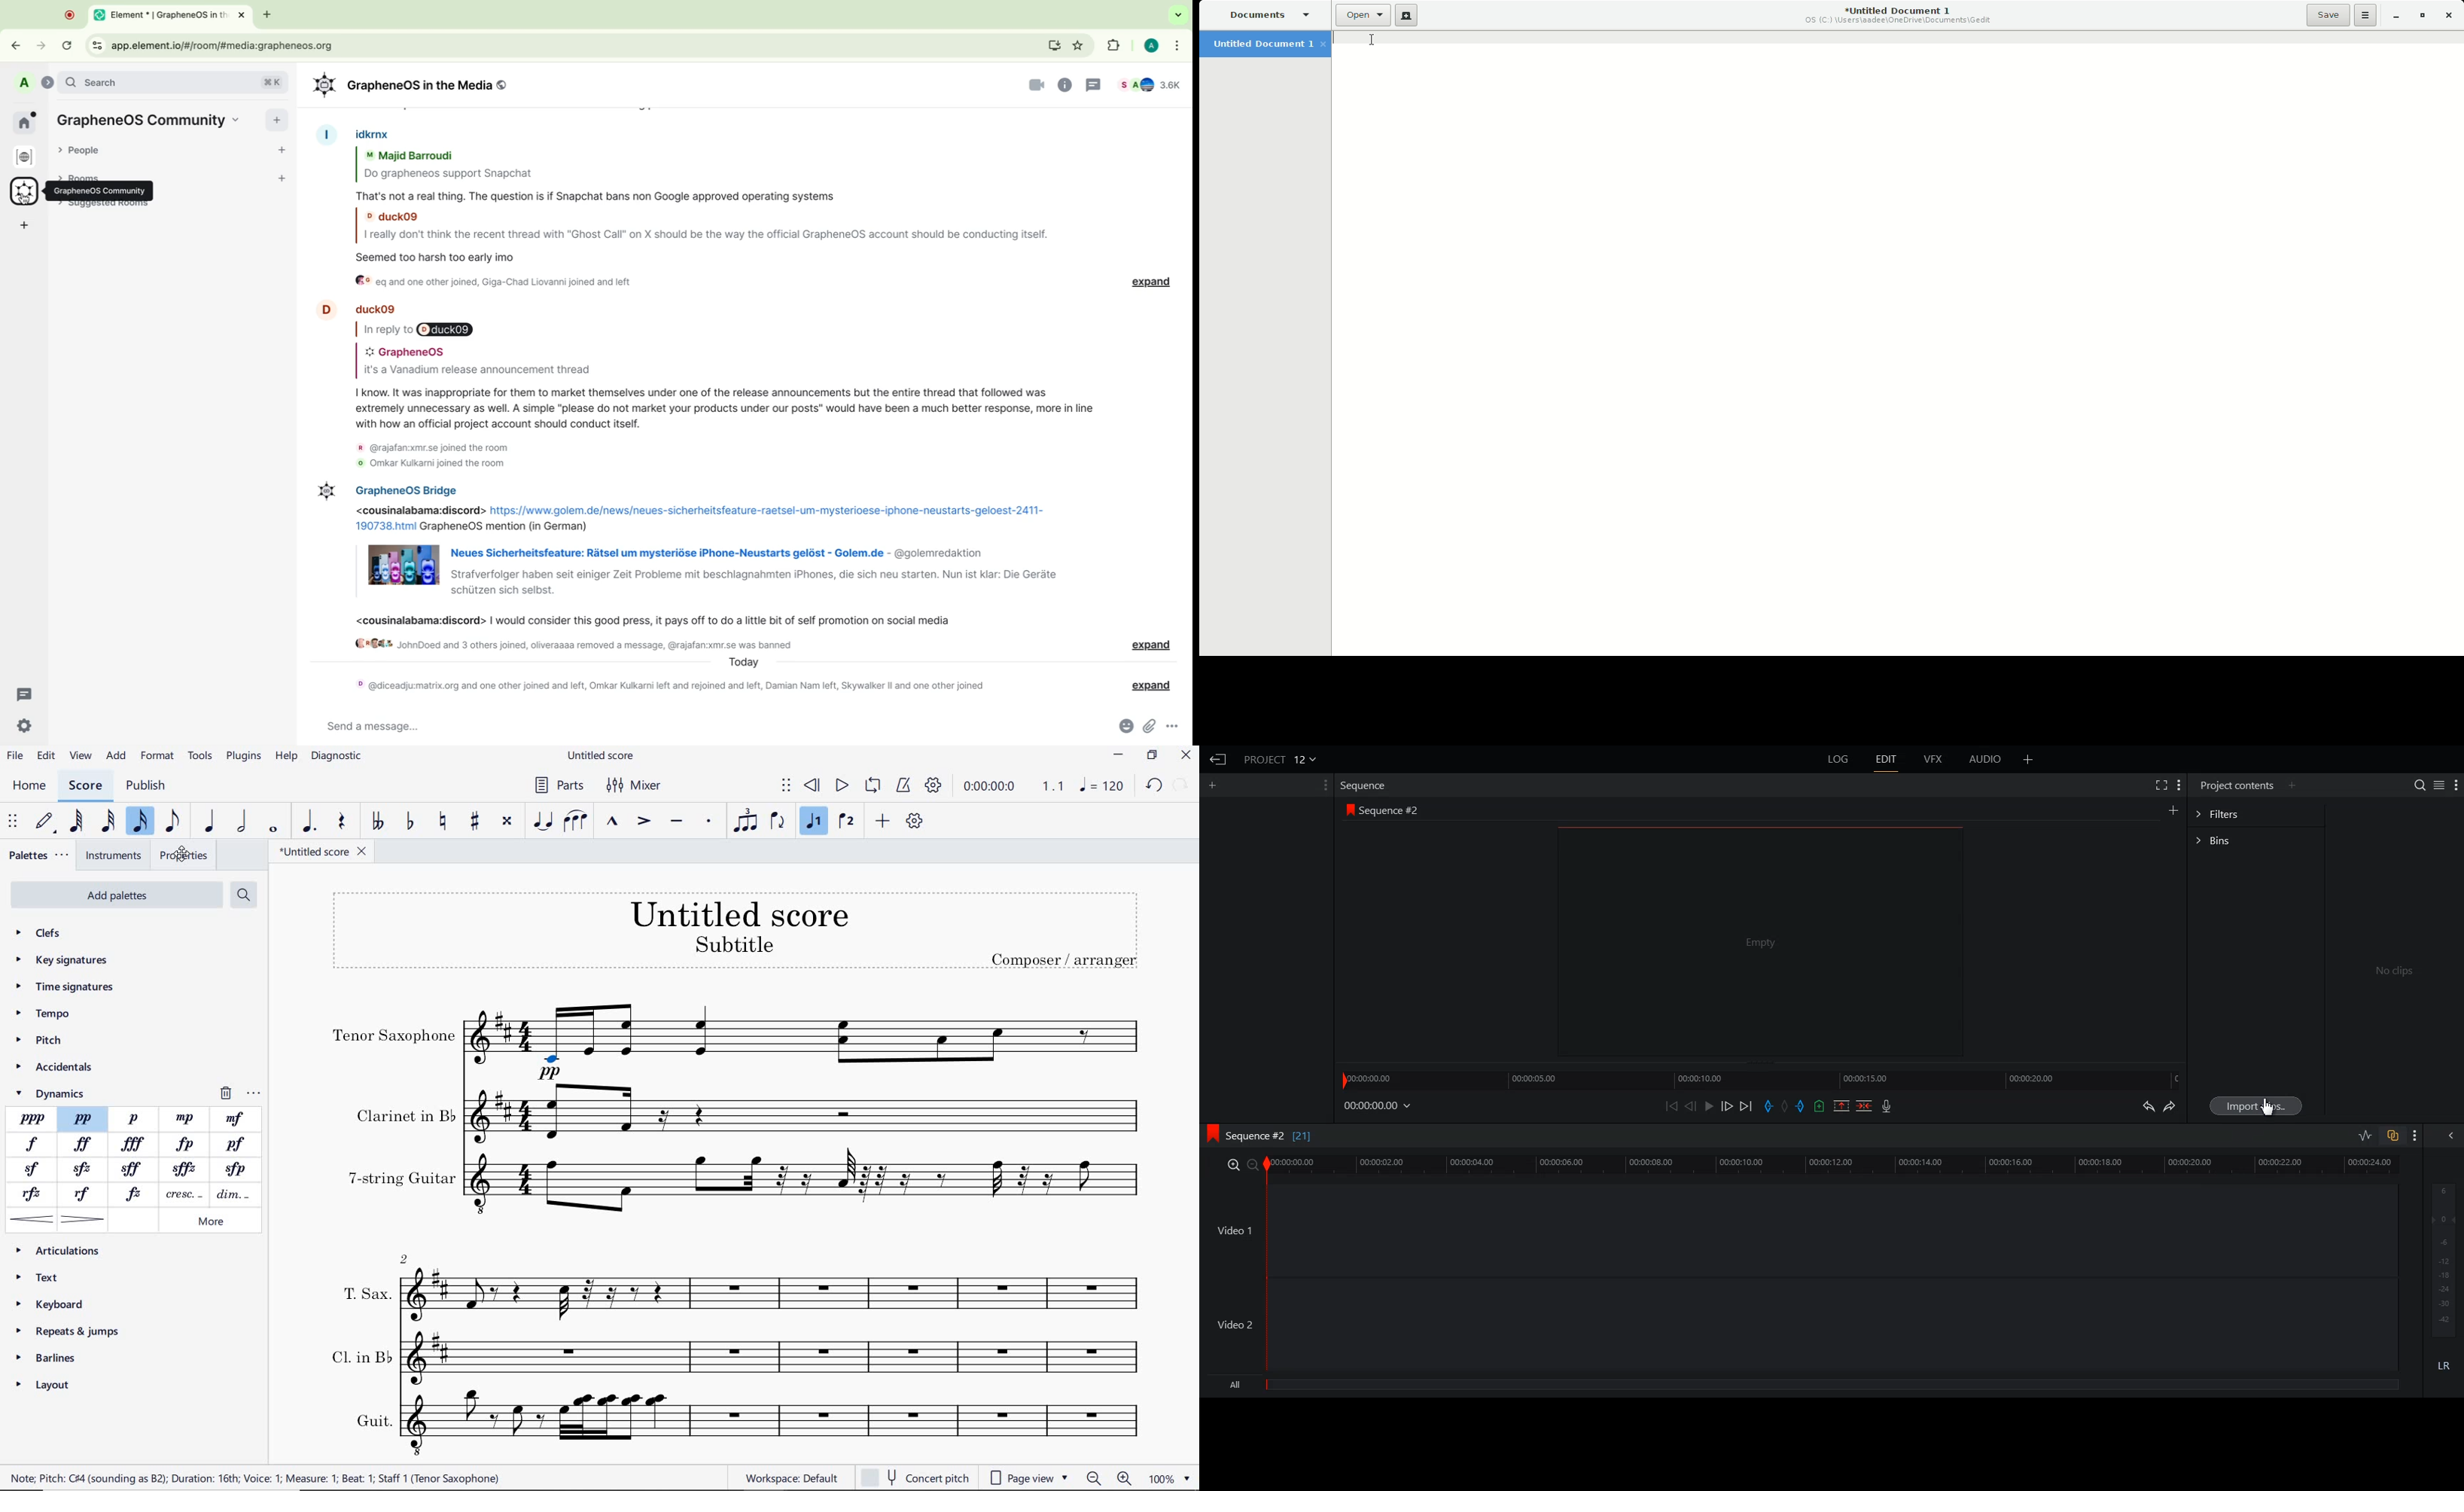  What do you see at coordinates (406, 488) in the screenshot?
I see `grapheneOS bridge` at bounding box center [406, 488].